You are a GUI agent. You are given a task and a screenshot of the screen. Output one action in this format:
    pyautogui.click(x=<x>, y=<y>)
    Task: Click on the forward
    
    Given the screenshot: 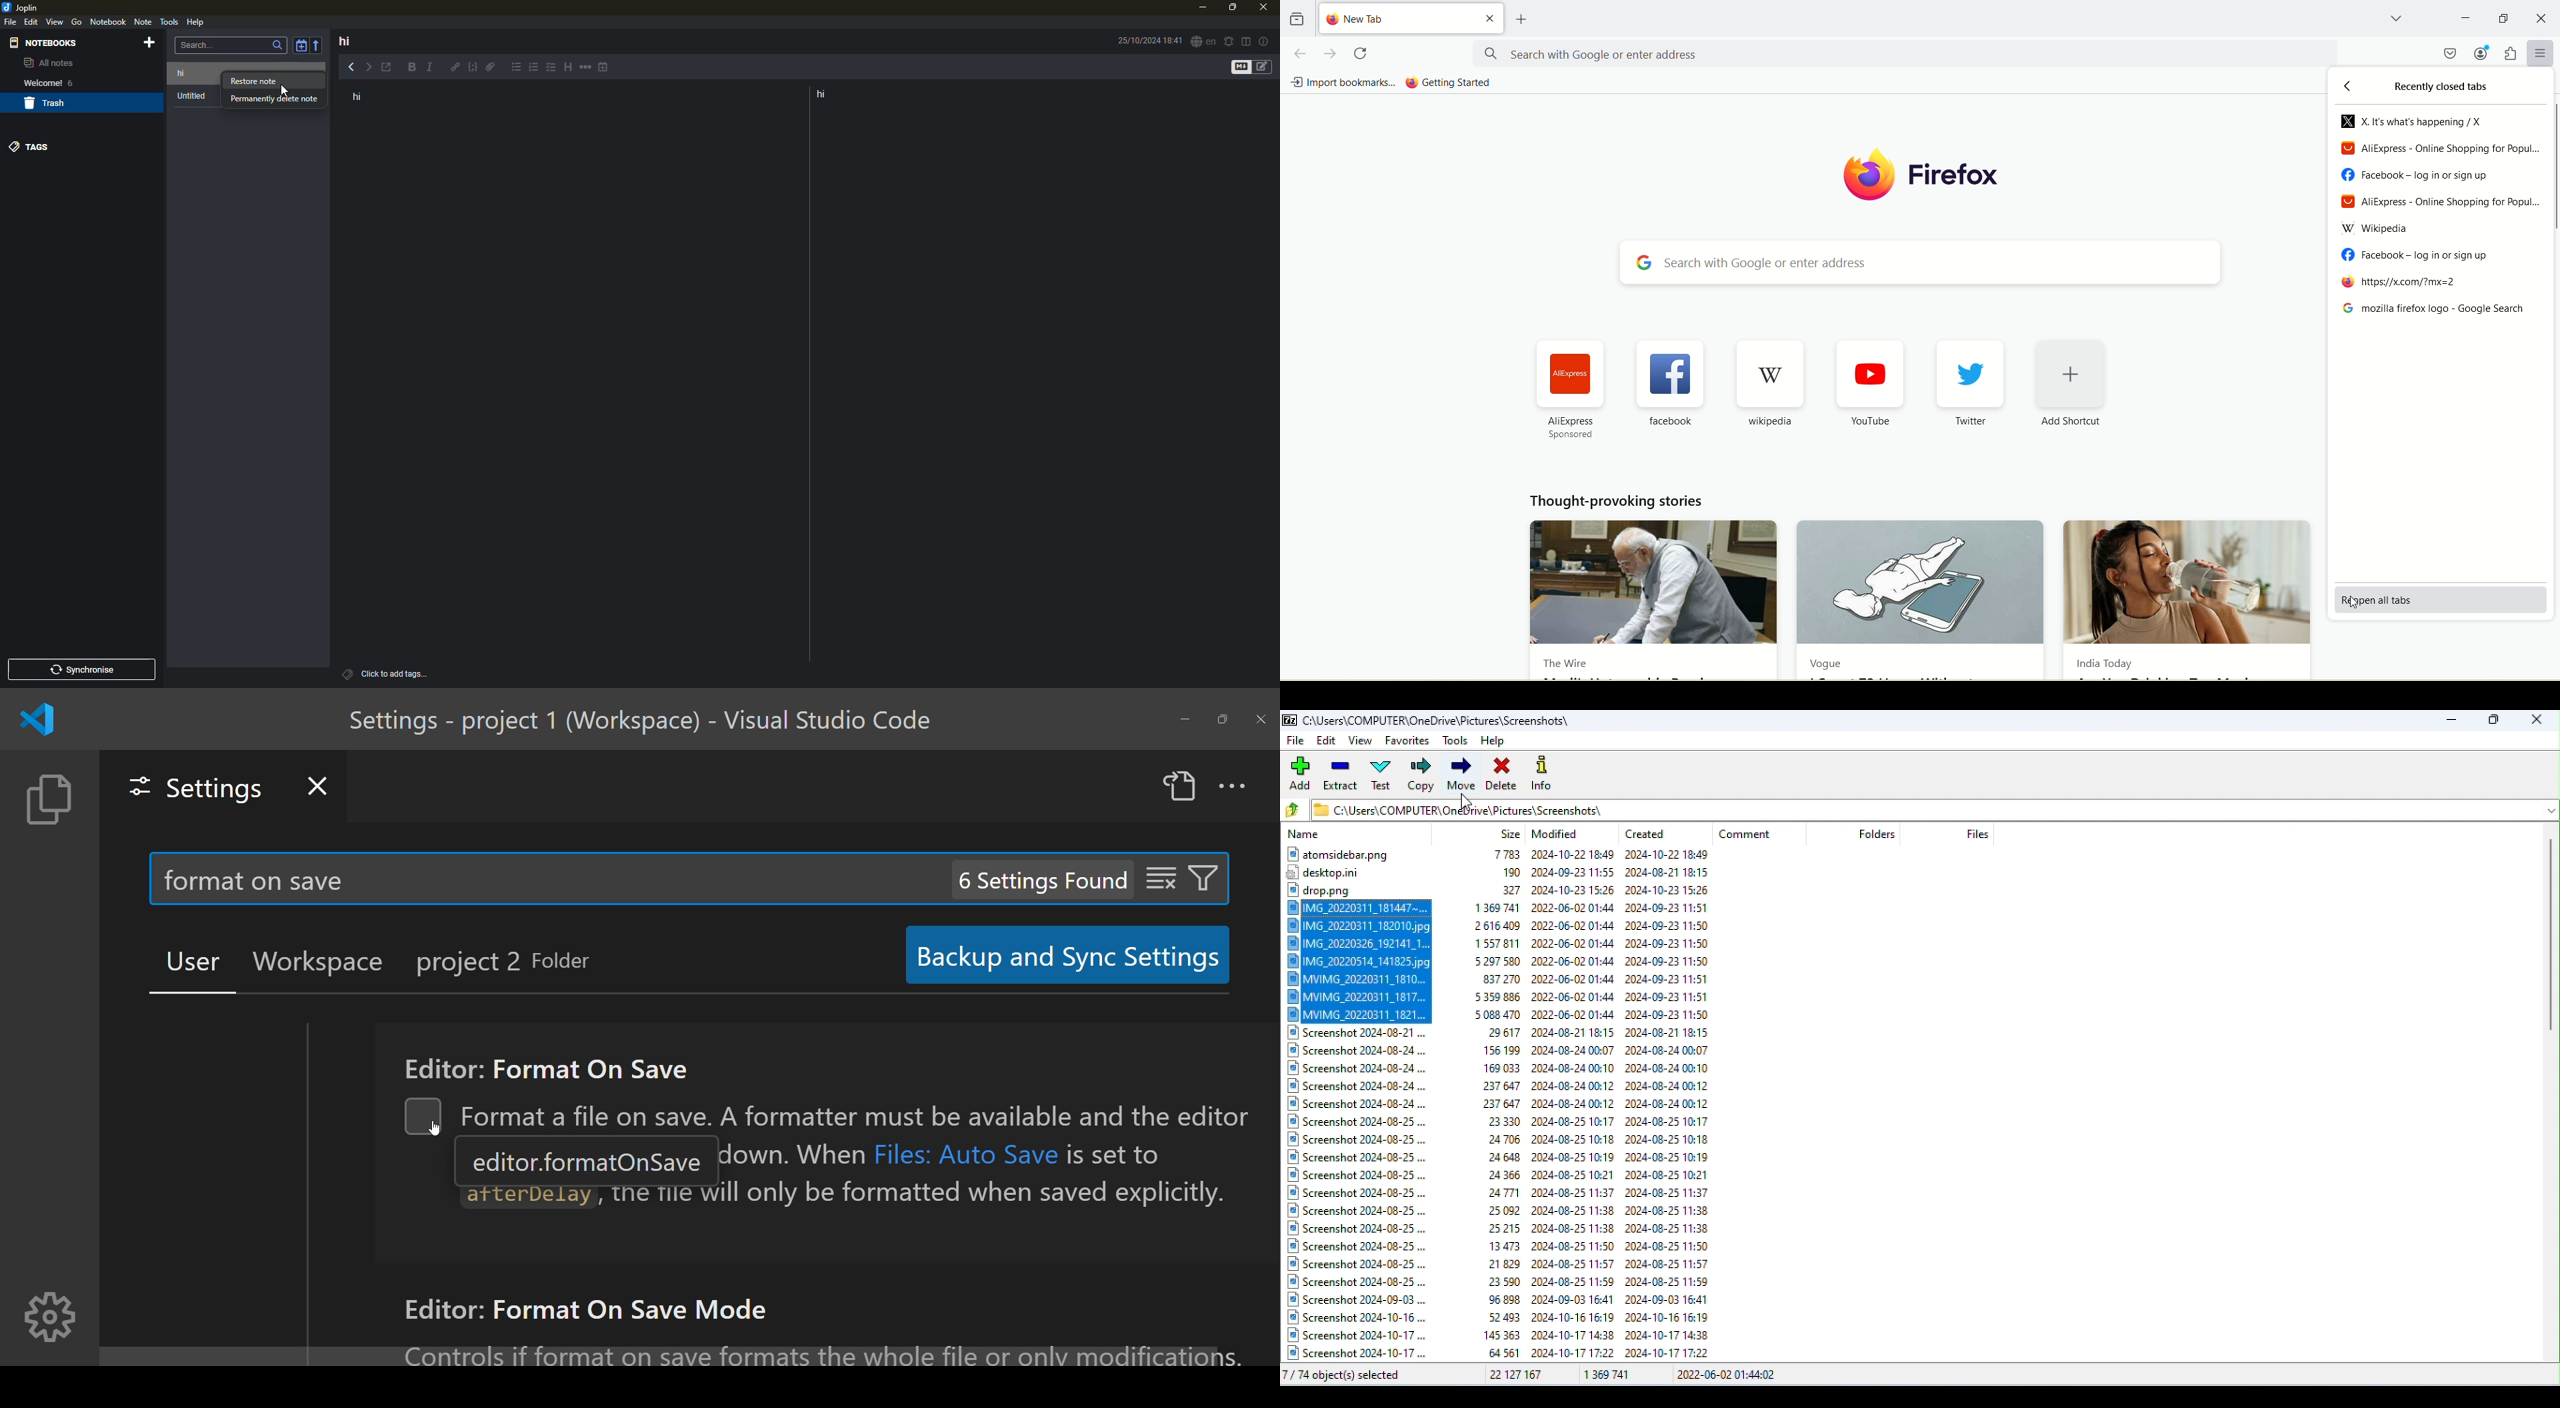 What is the action you would take?
    pyautogui.click(x=372, y=67)
    